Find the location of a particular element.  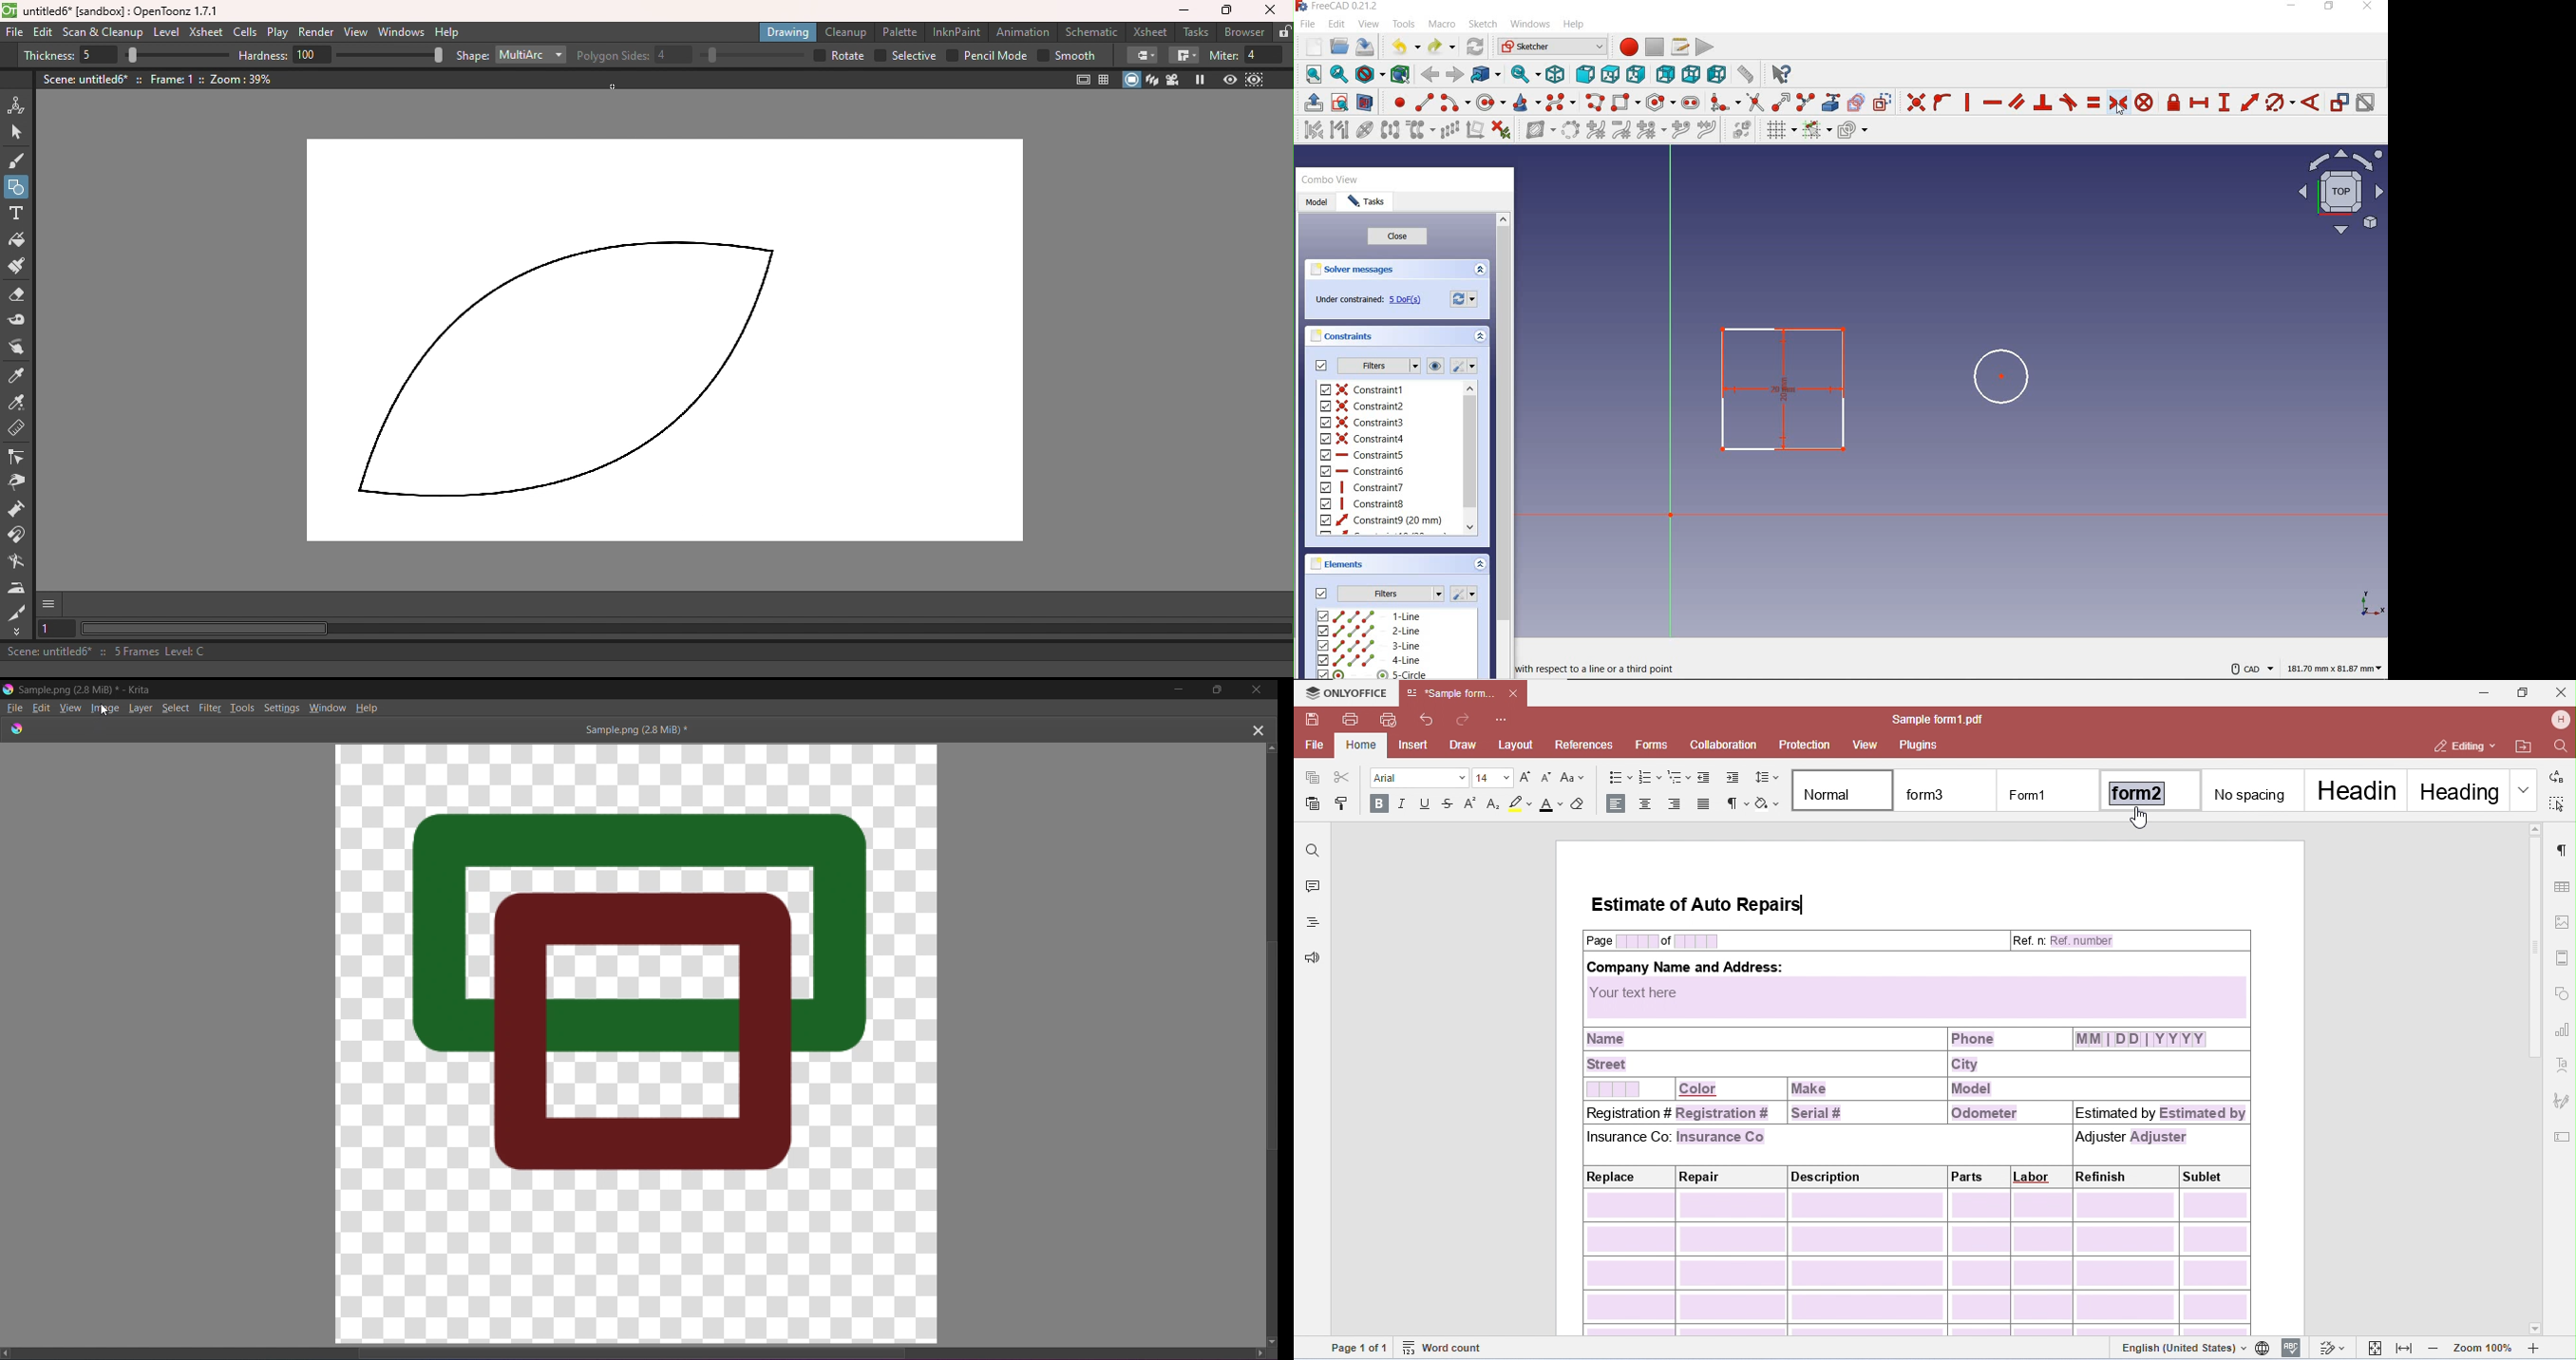

scrollbar is located at coordinates (1503, 455).